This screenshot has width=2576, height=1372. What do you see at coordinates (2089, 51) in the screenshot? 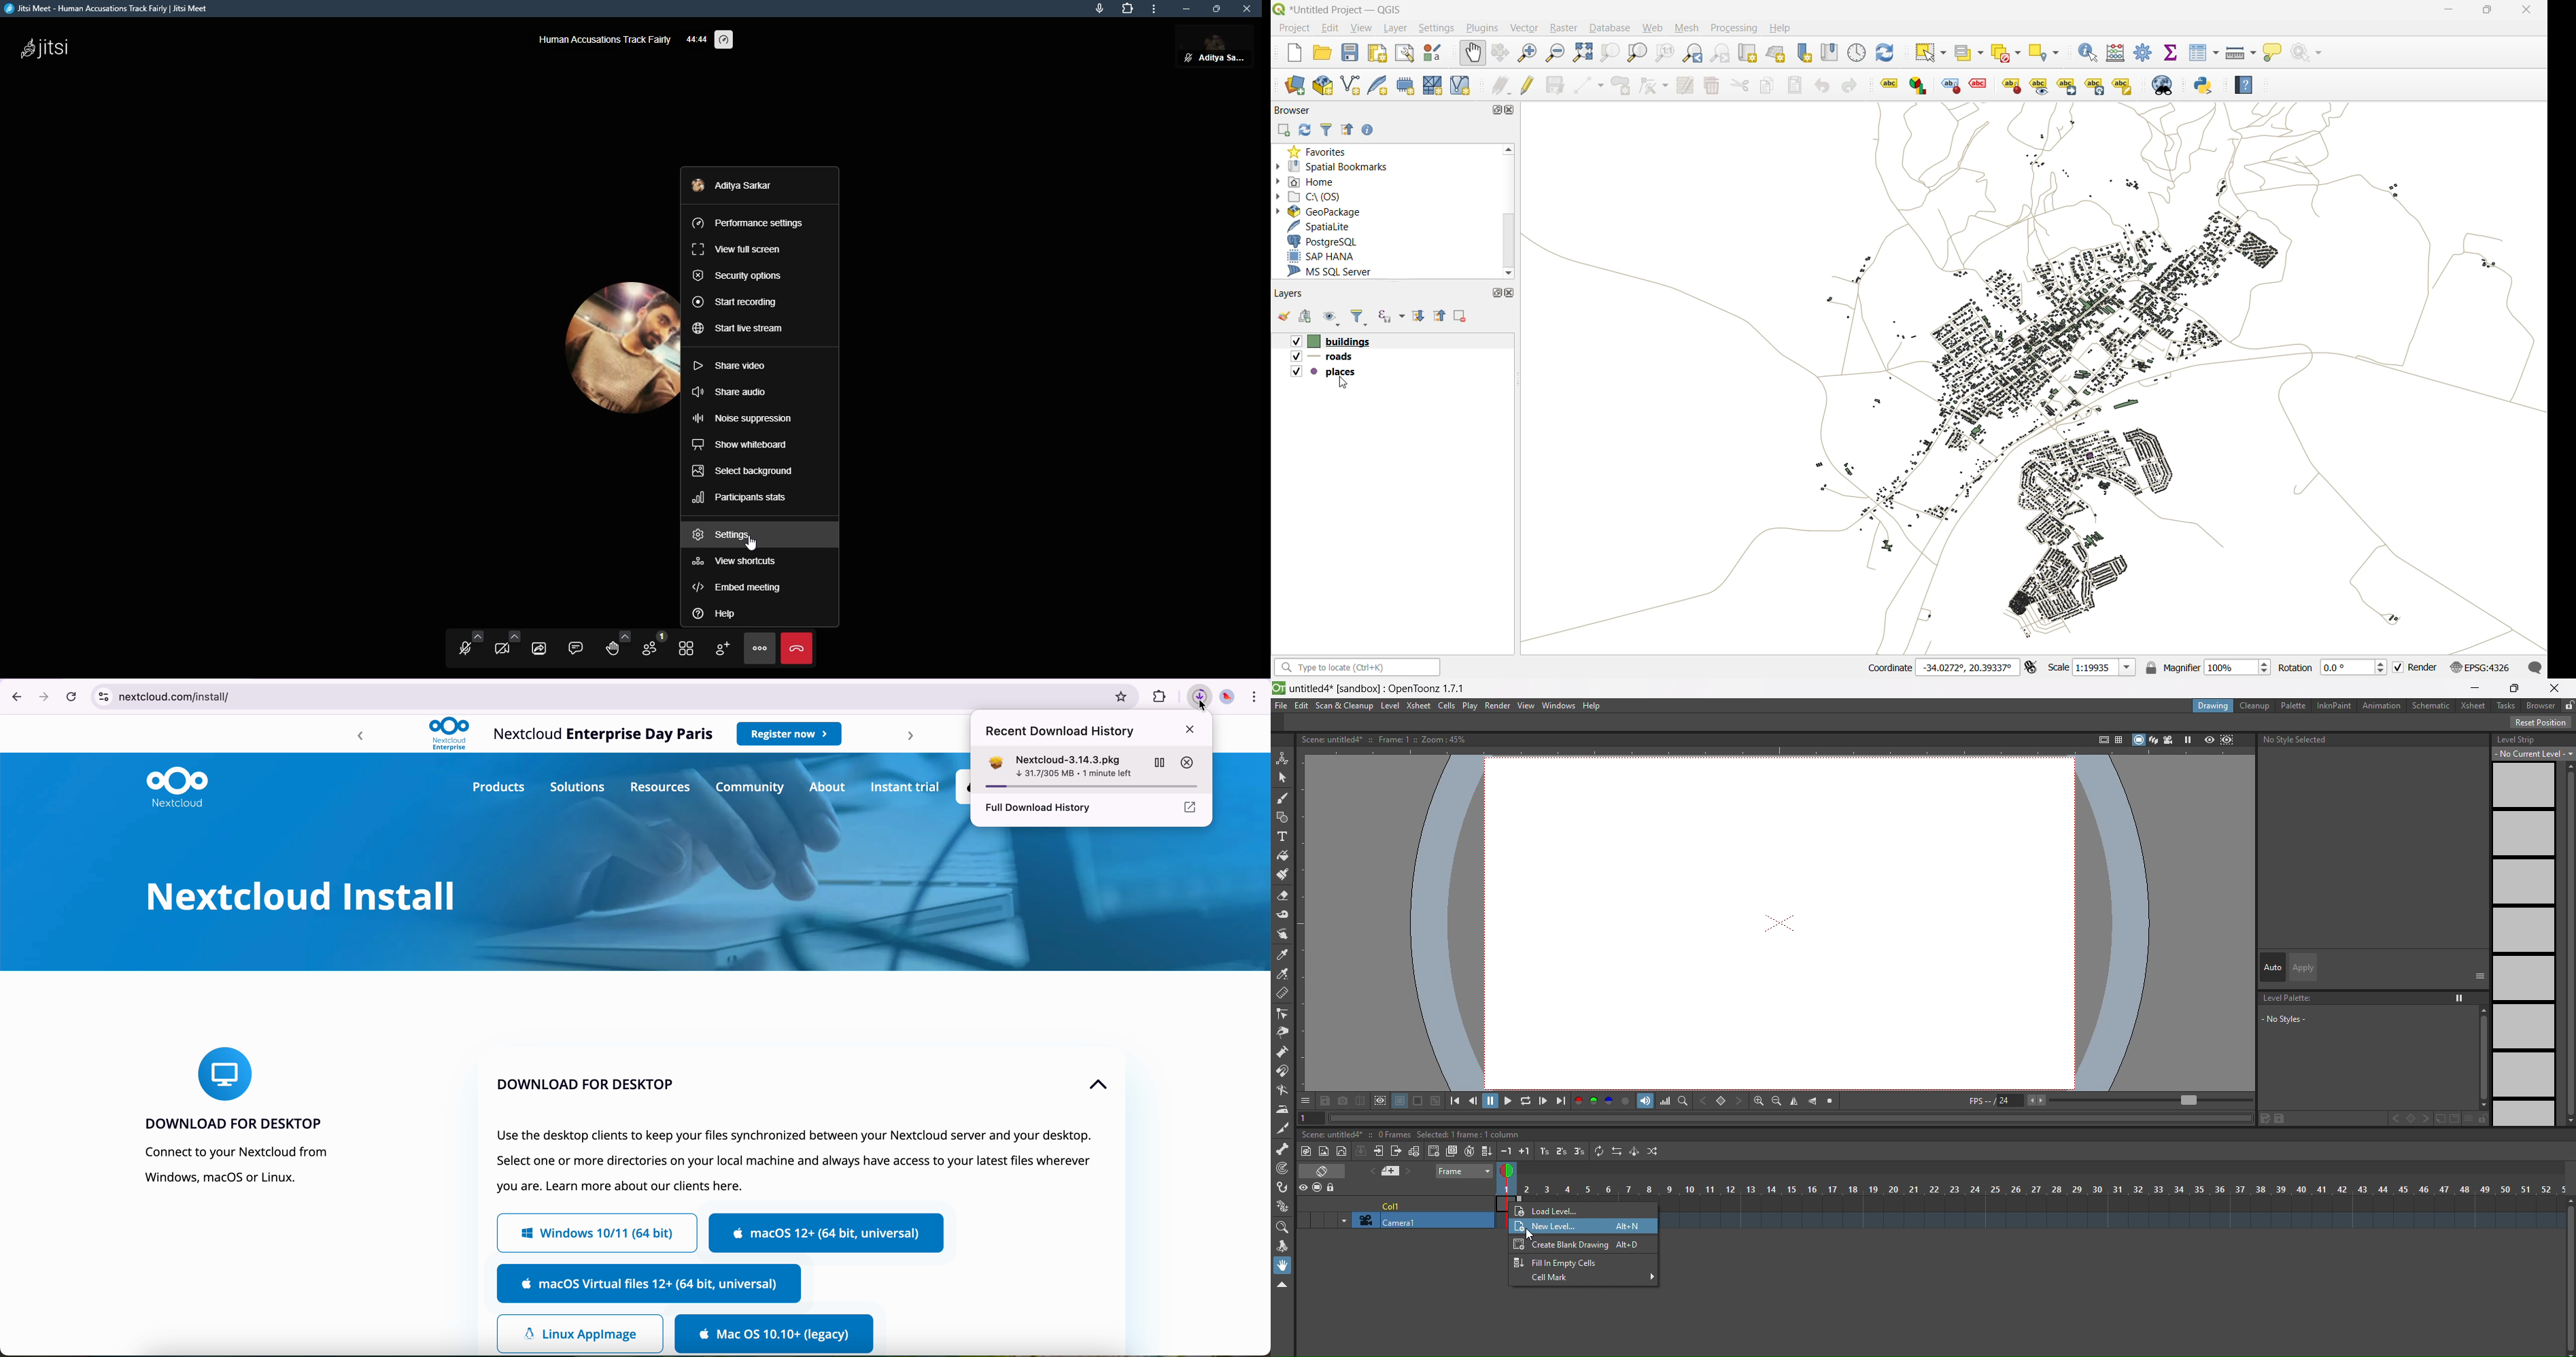
I see `identify features` at bounding box center [2089, 51].